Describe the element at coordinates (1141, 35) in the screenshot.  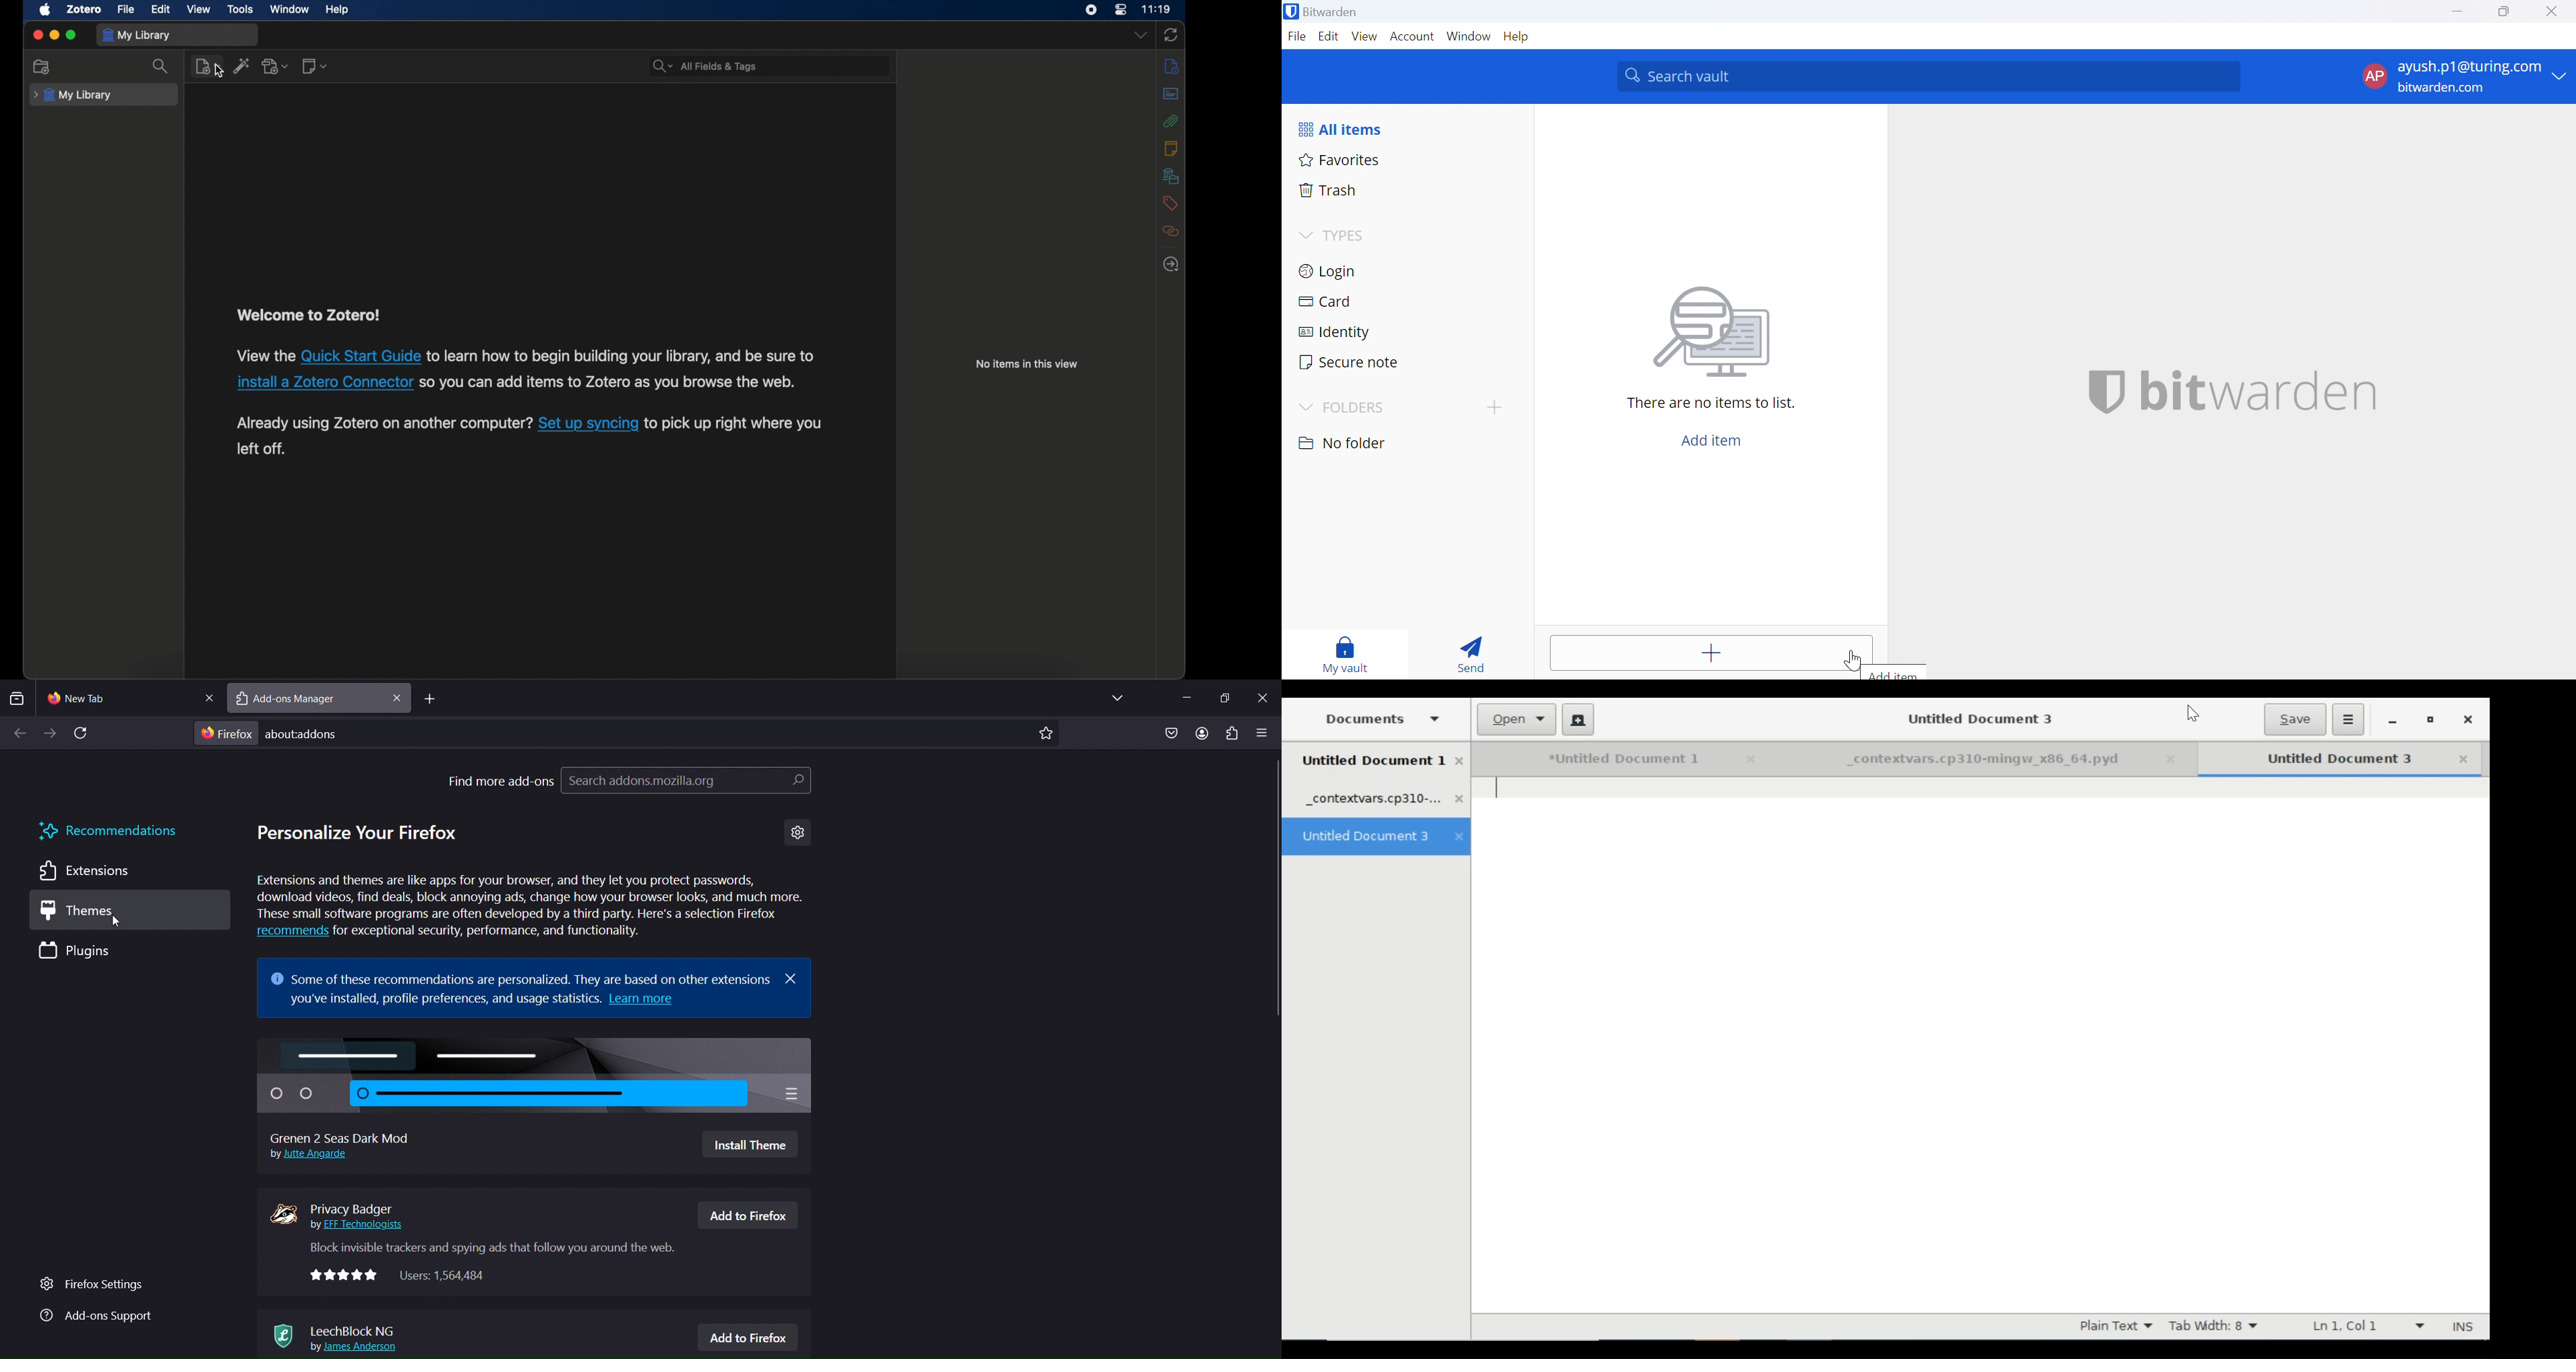
I see `dropdown` at that location.